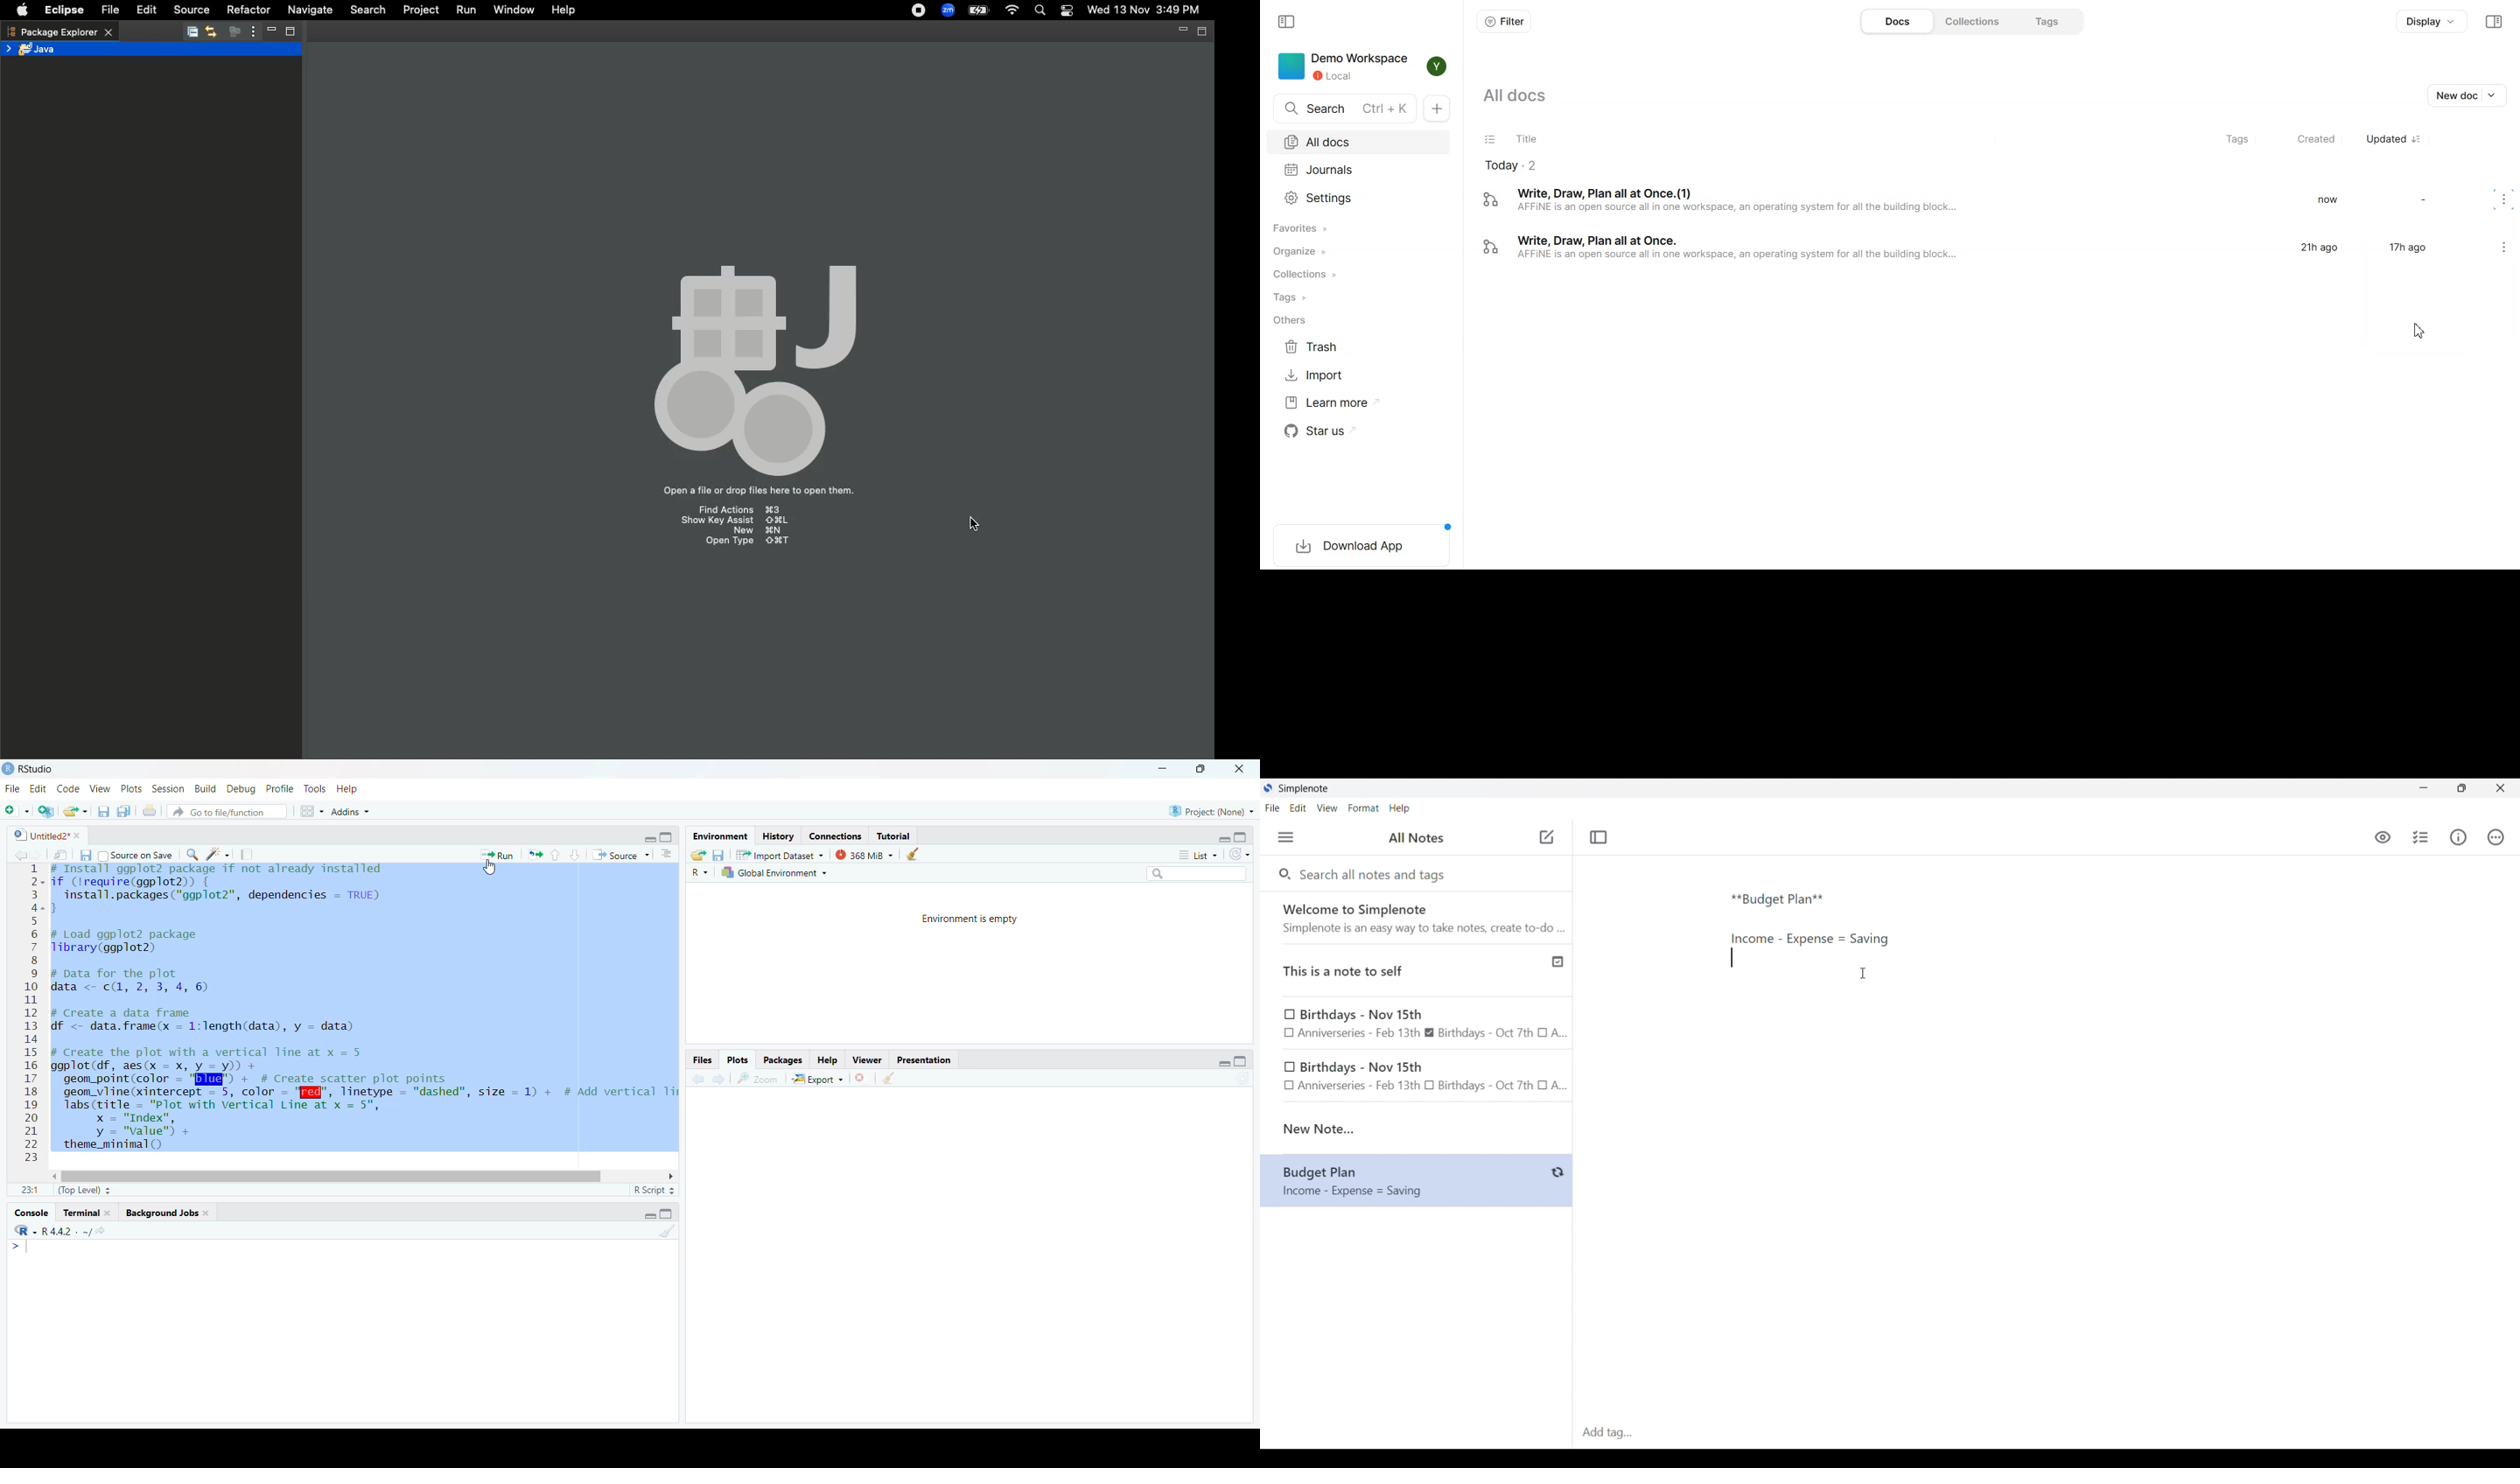  What do you see at coordinates (1223, 1063) in the screenshot?
I see `minimise` at bounding box center [1223, 1063].